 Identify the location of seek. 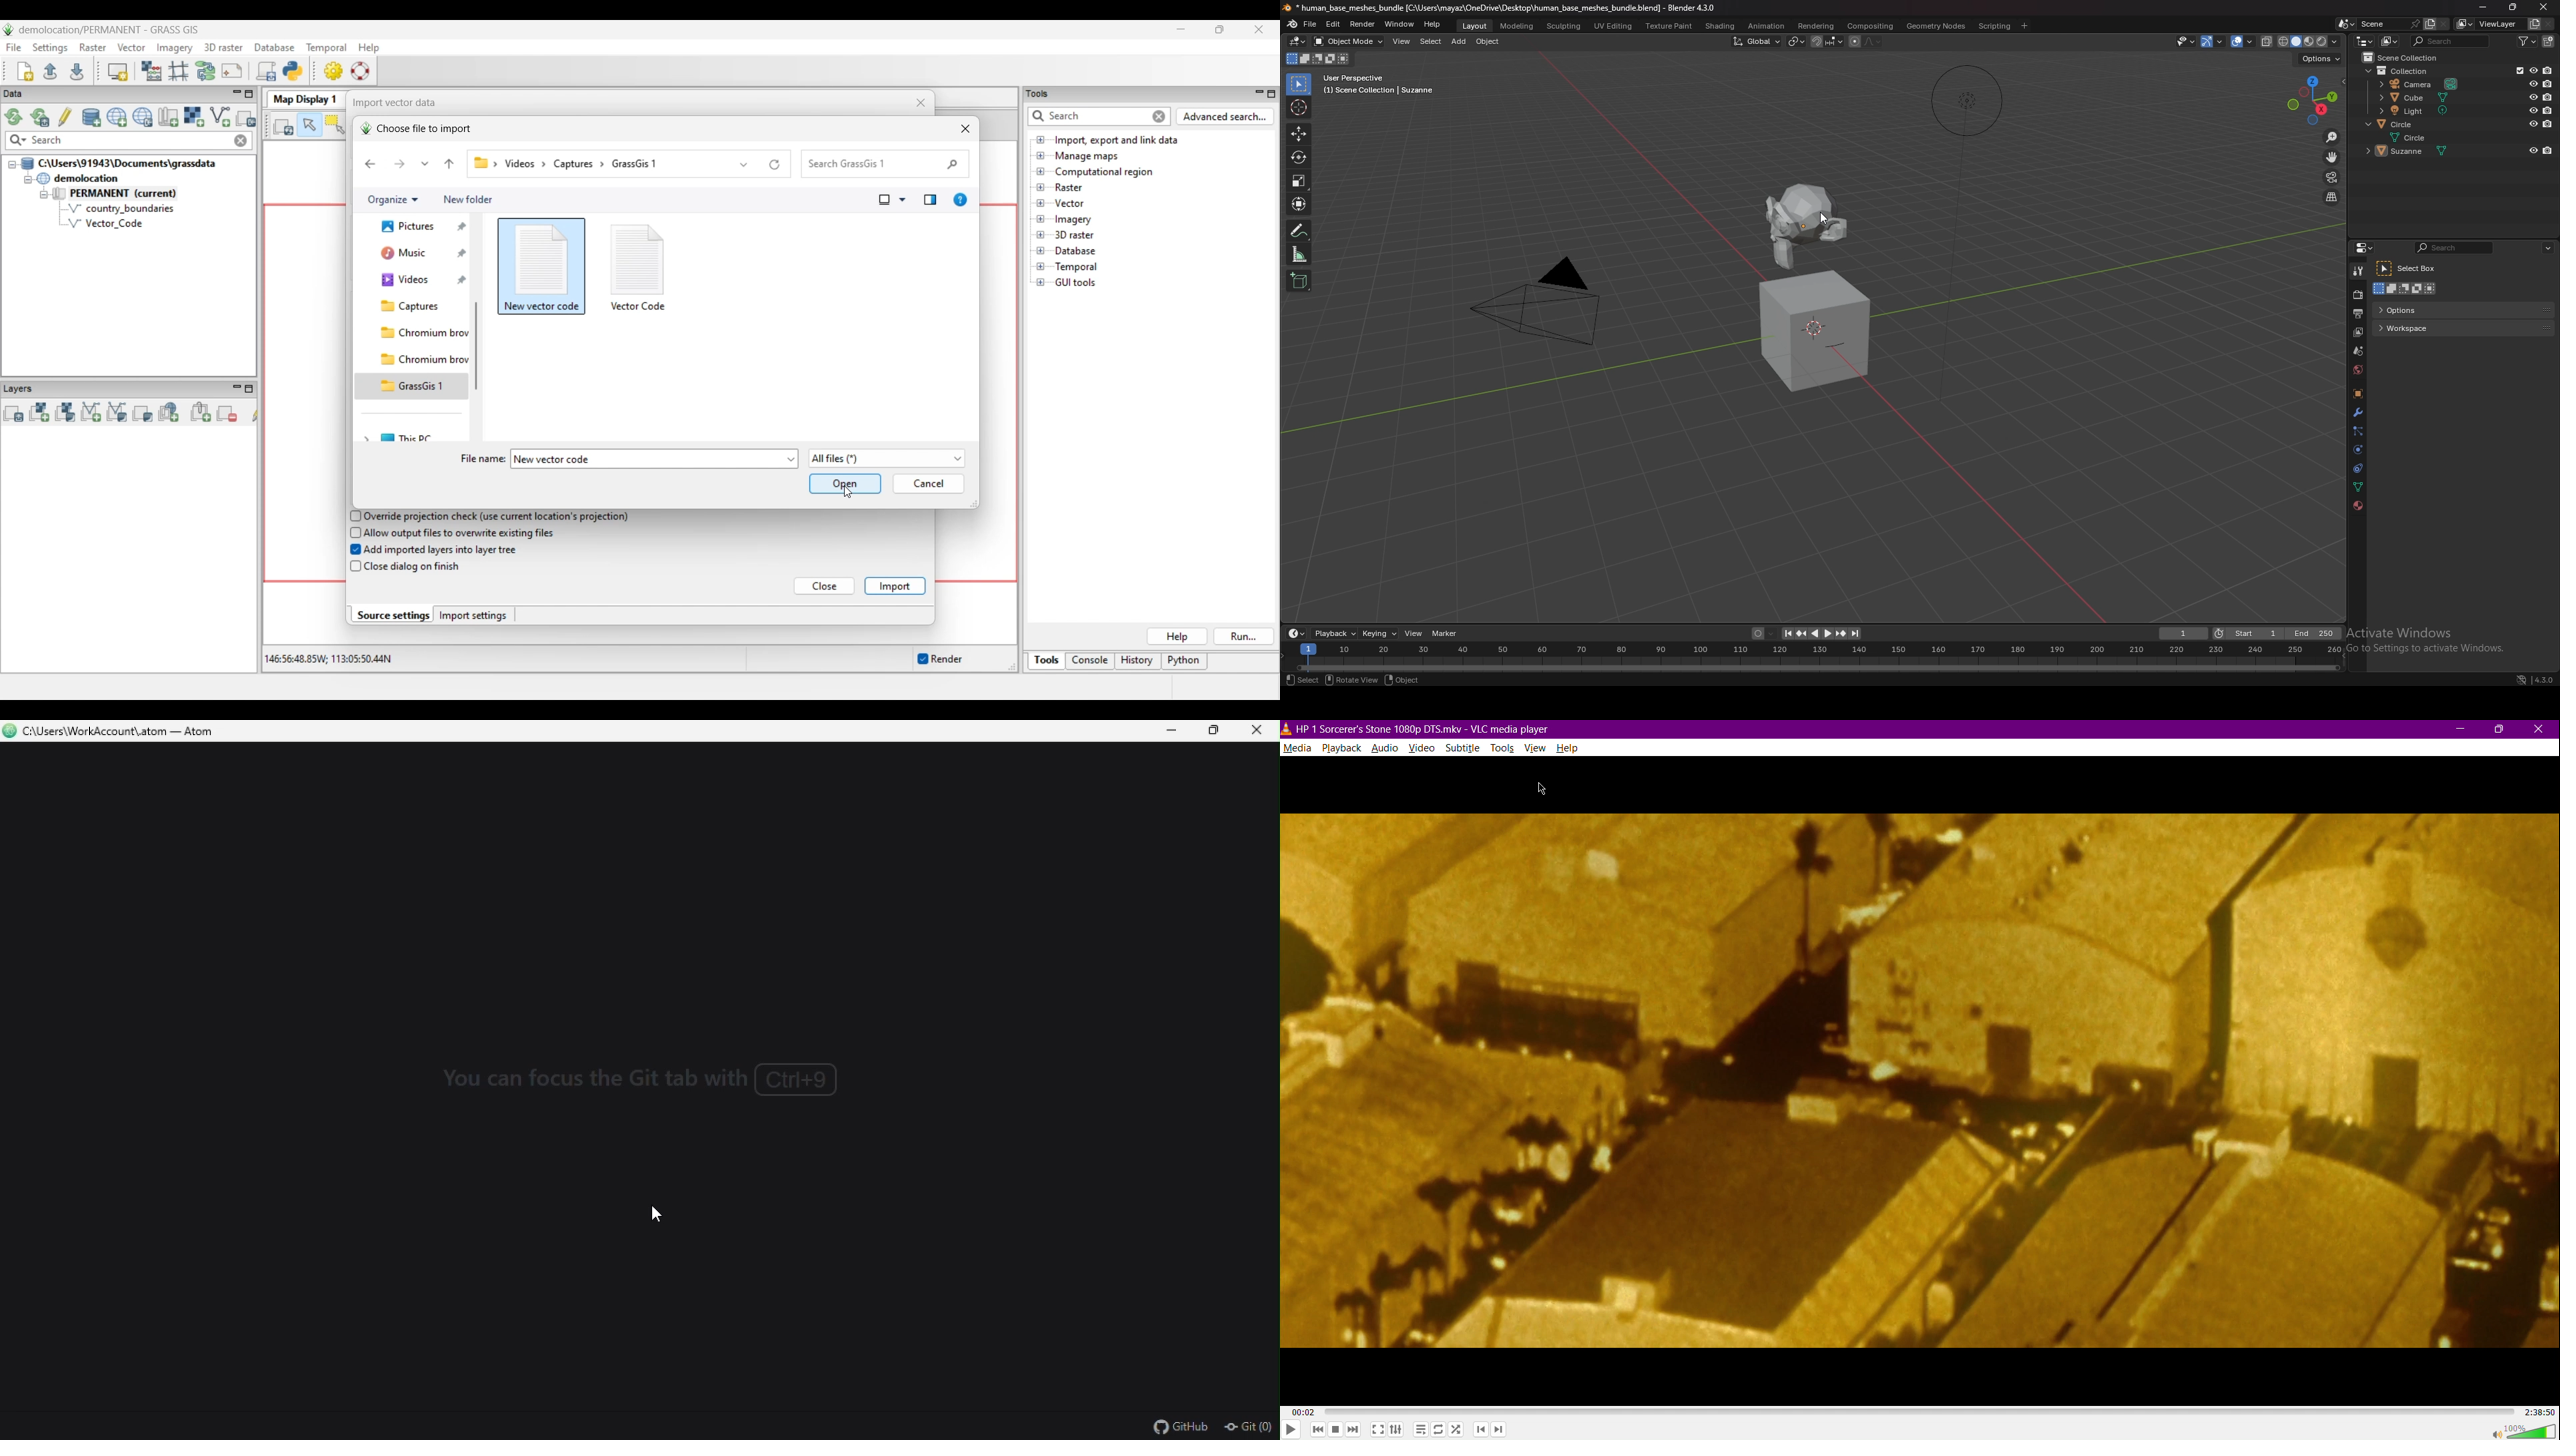
(1813, 658).